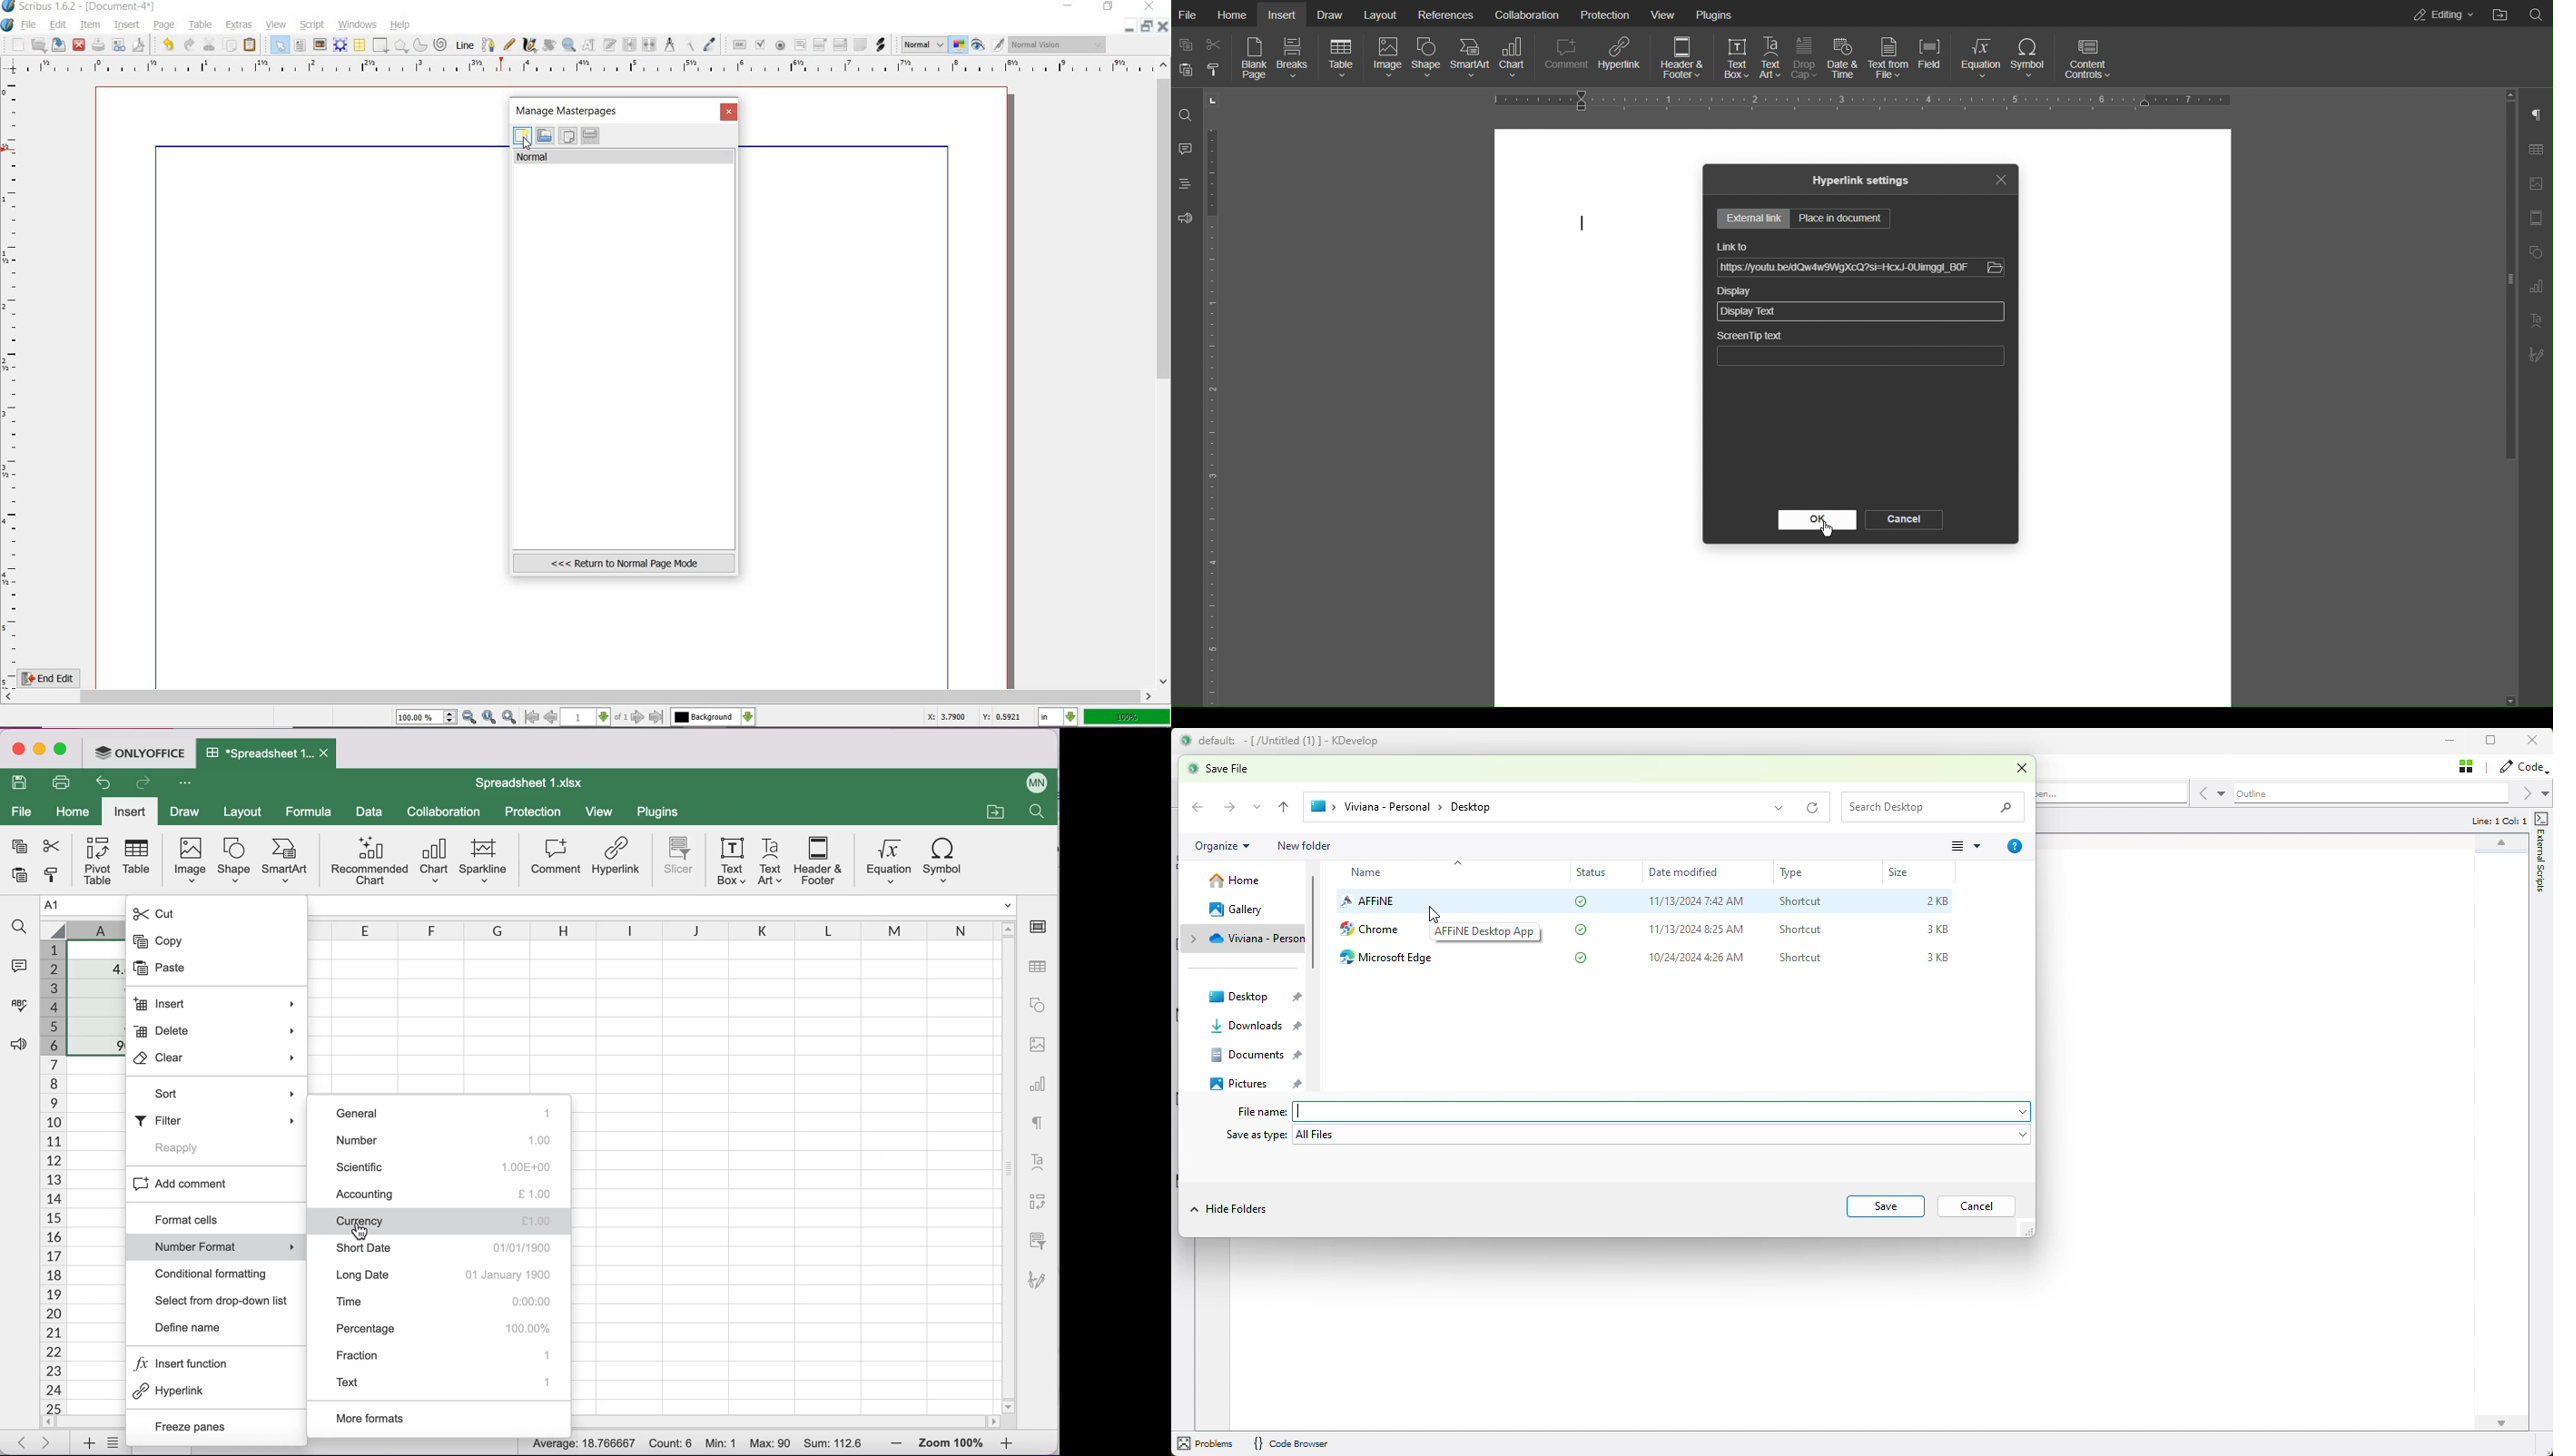 The width and height of the screenshot is (2576, 1456). Describe the element at coordinates (221, 1117) in the screenshot. I see `Filter` at that location.